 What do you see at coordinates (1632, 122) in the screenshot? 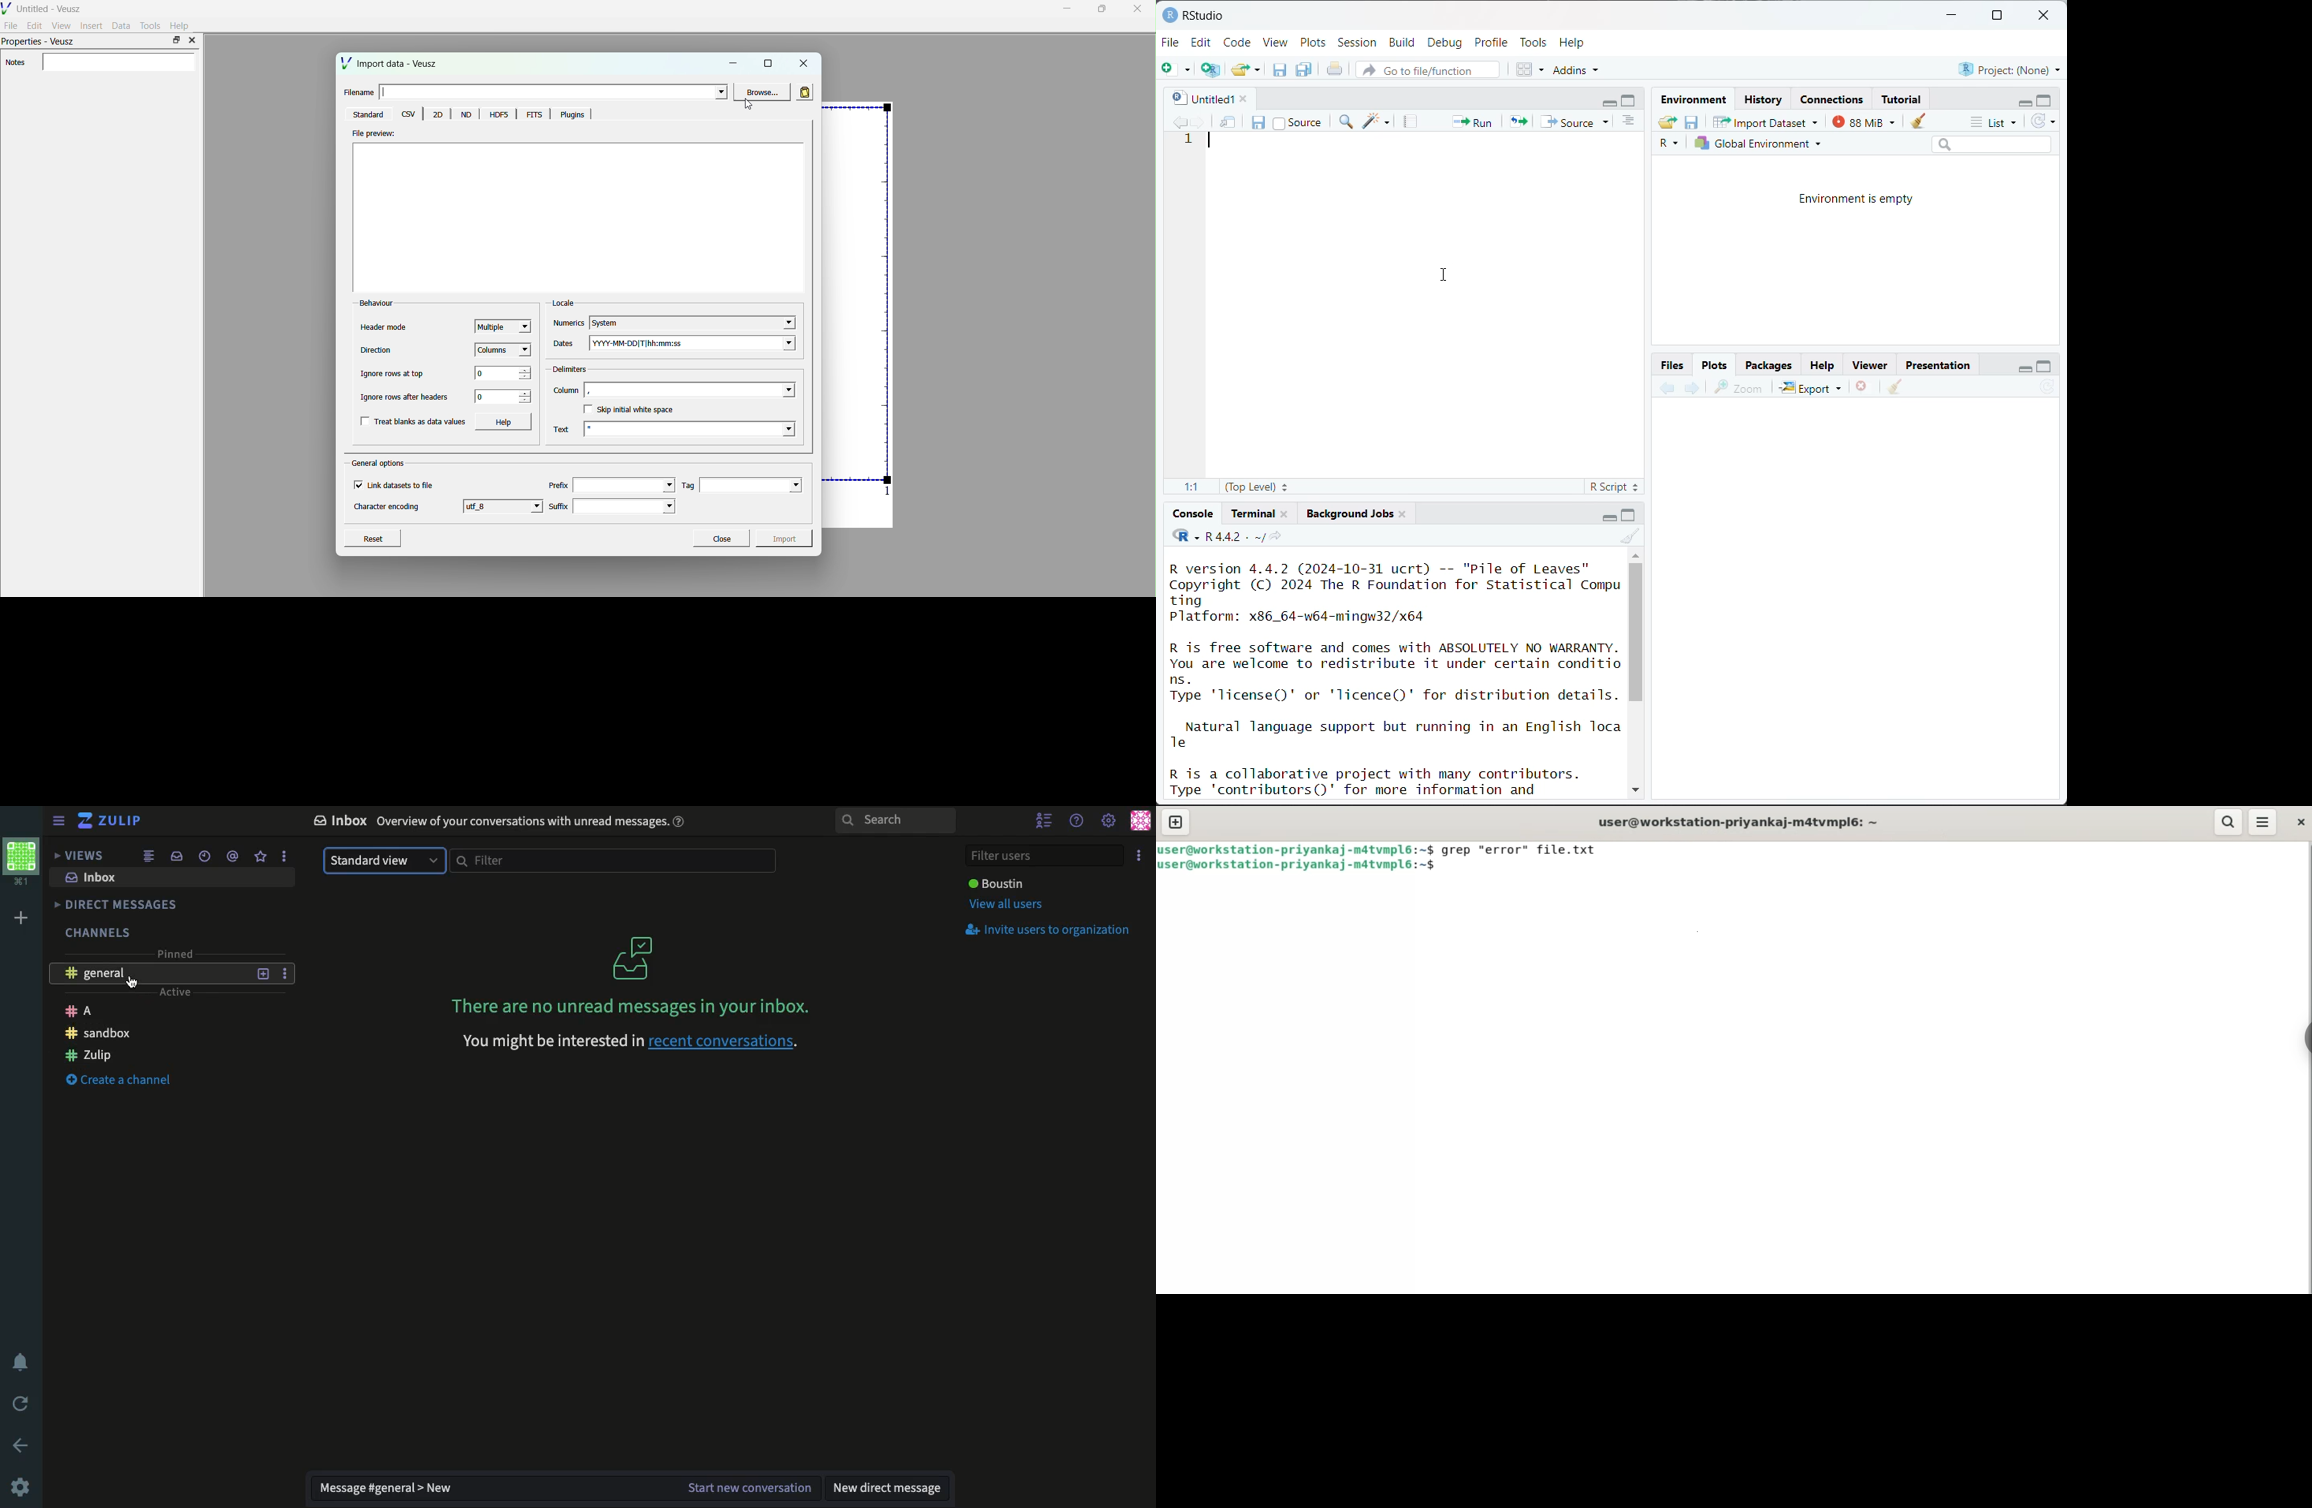
I see `show document outline` at bounding box center [1632, 122].